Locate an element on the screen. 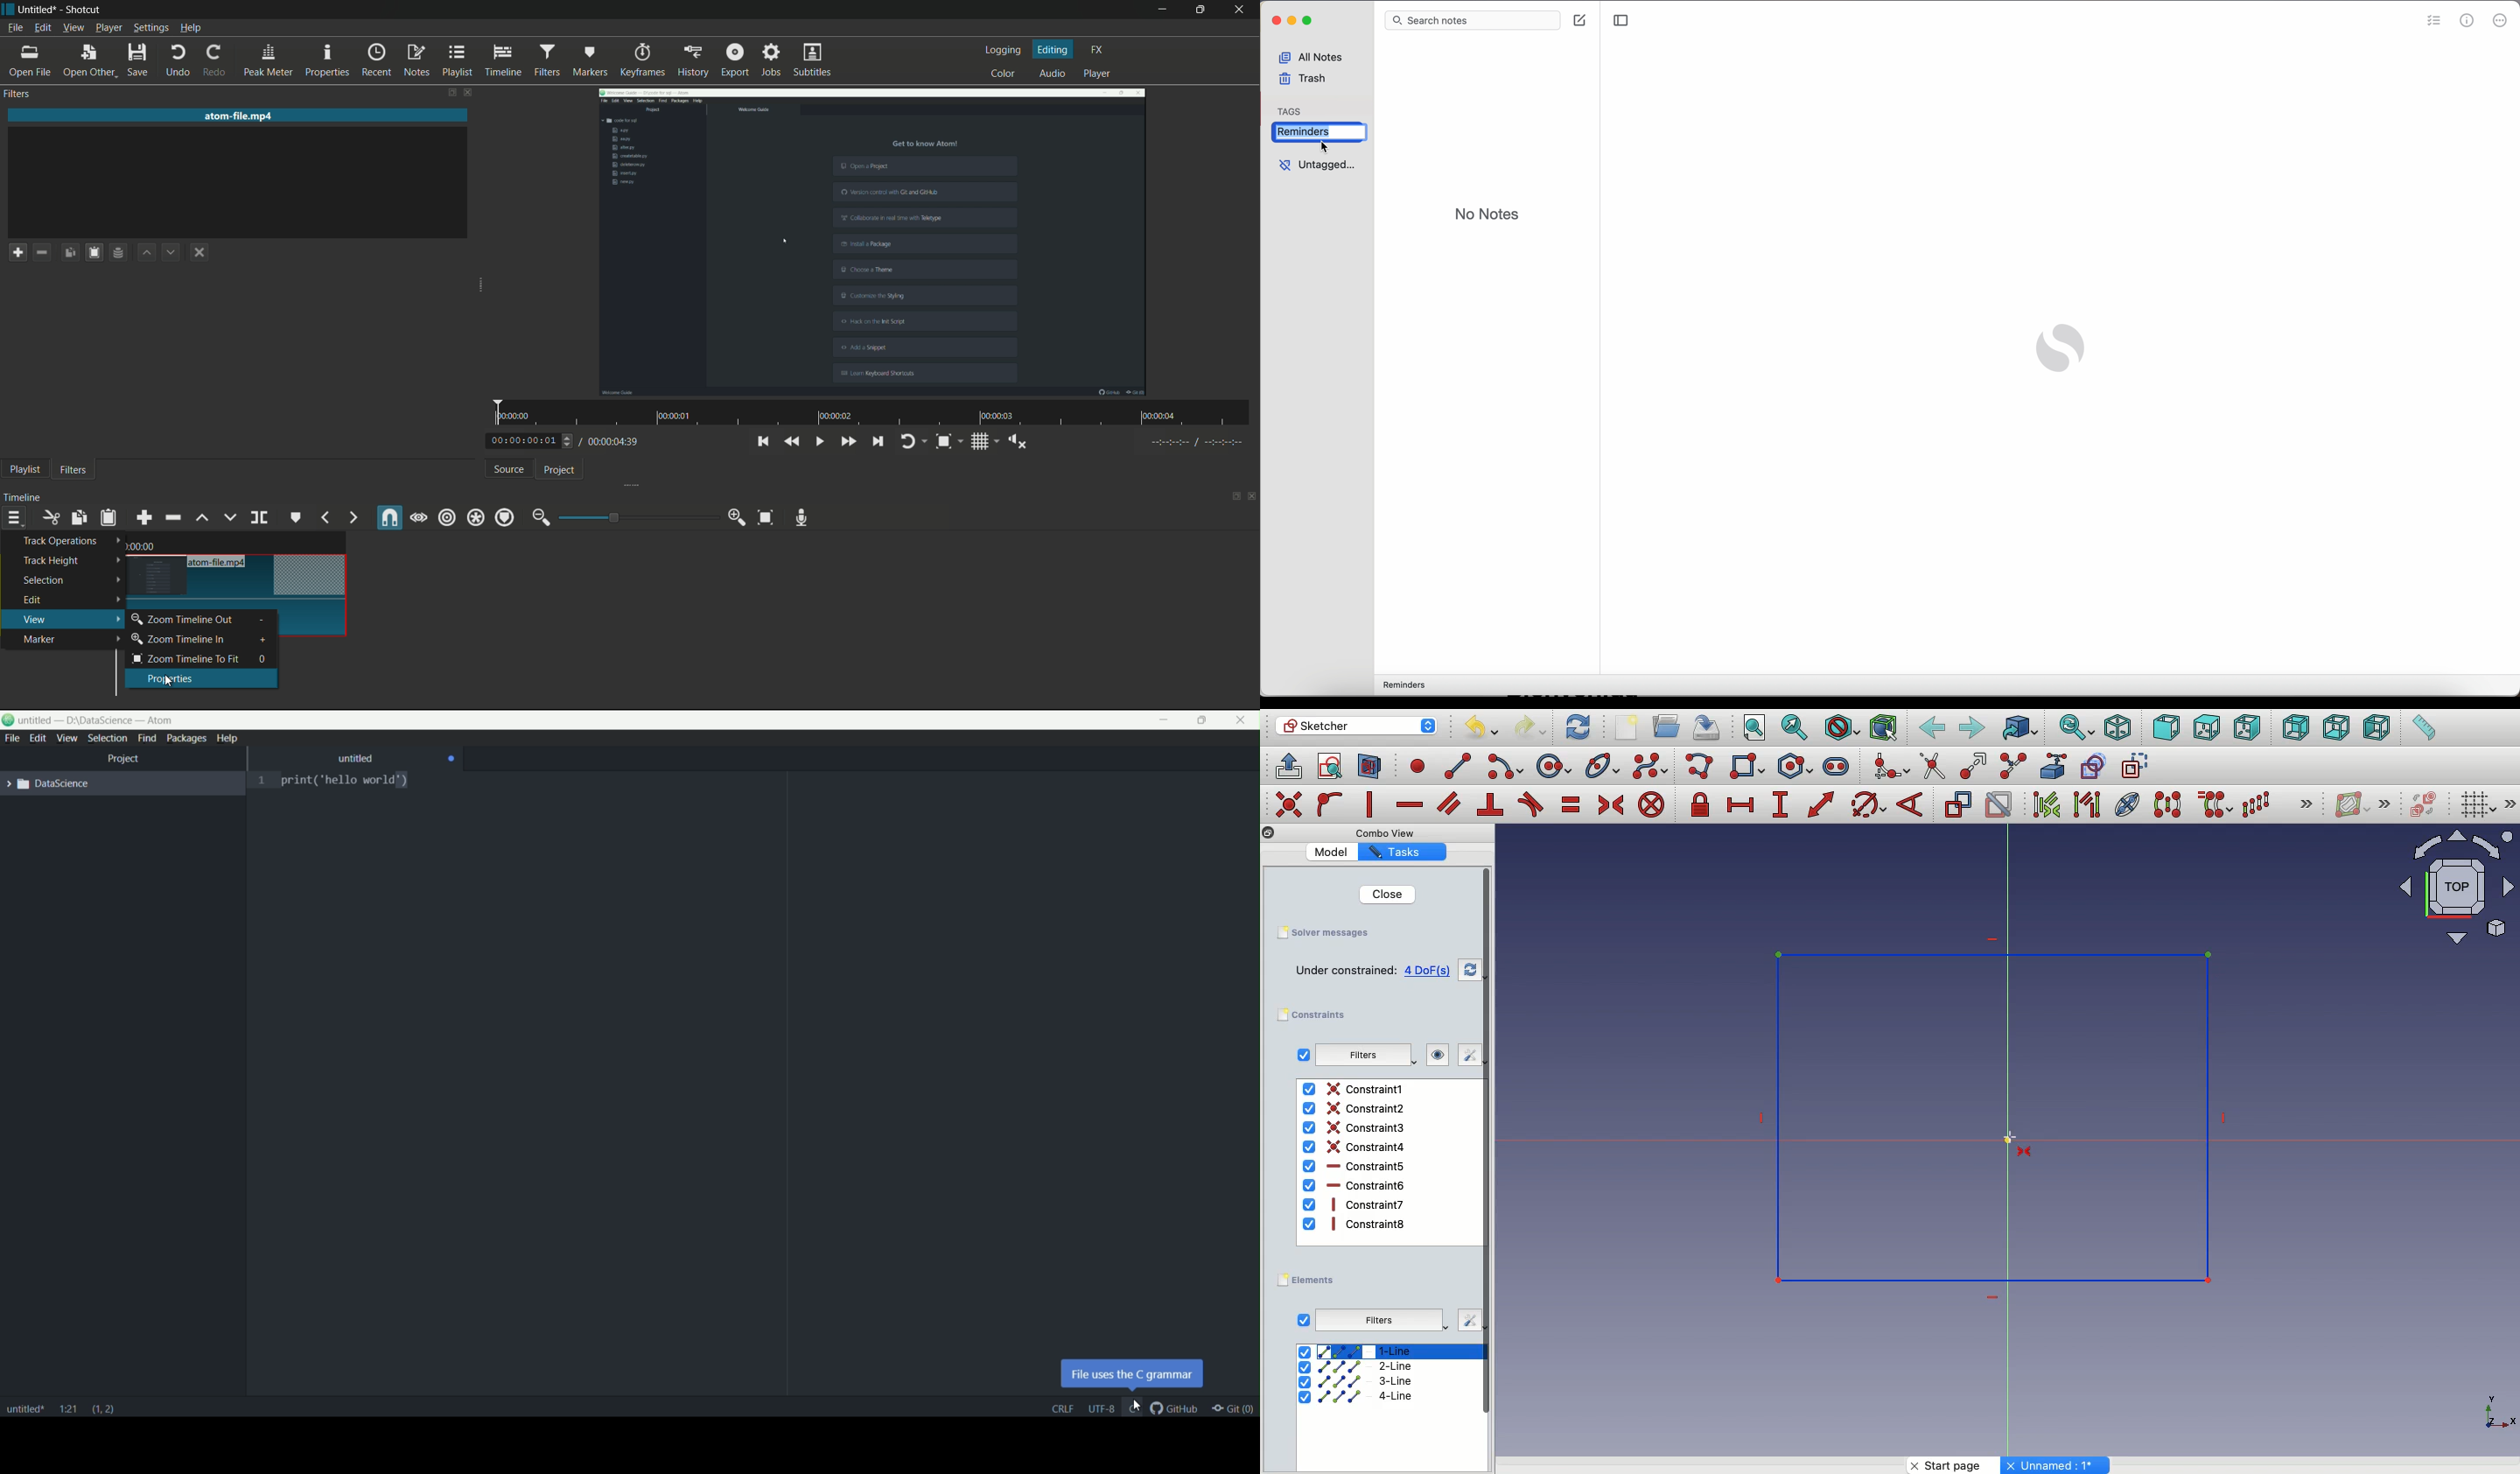  expand folder is located at coordinates (46, 783).